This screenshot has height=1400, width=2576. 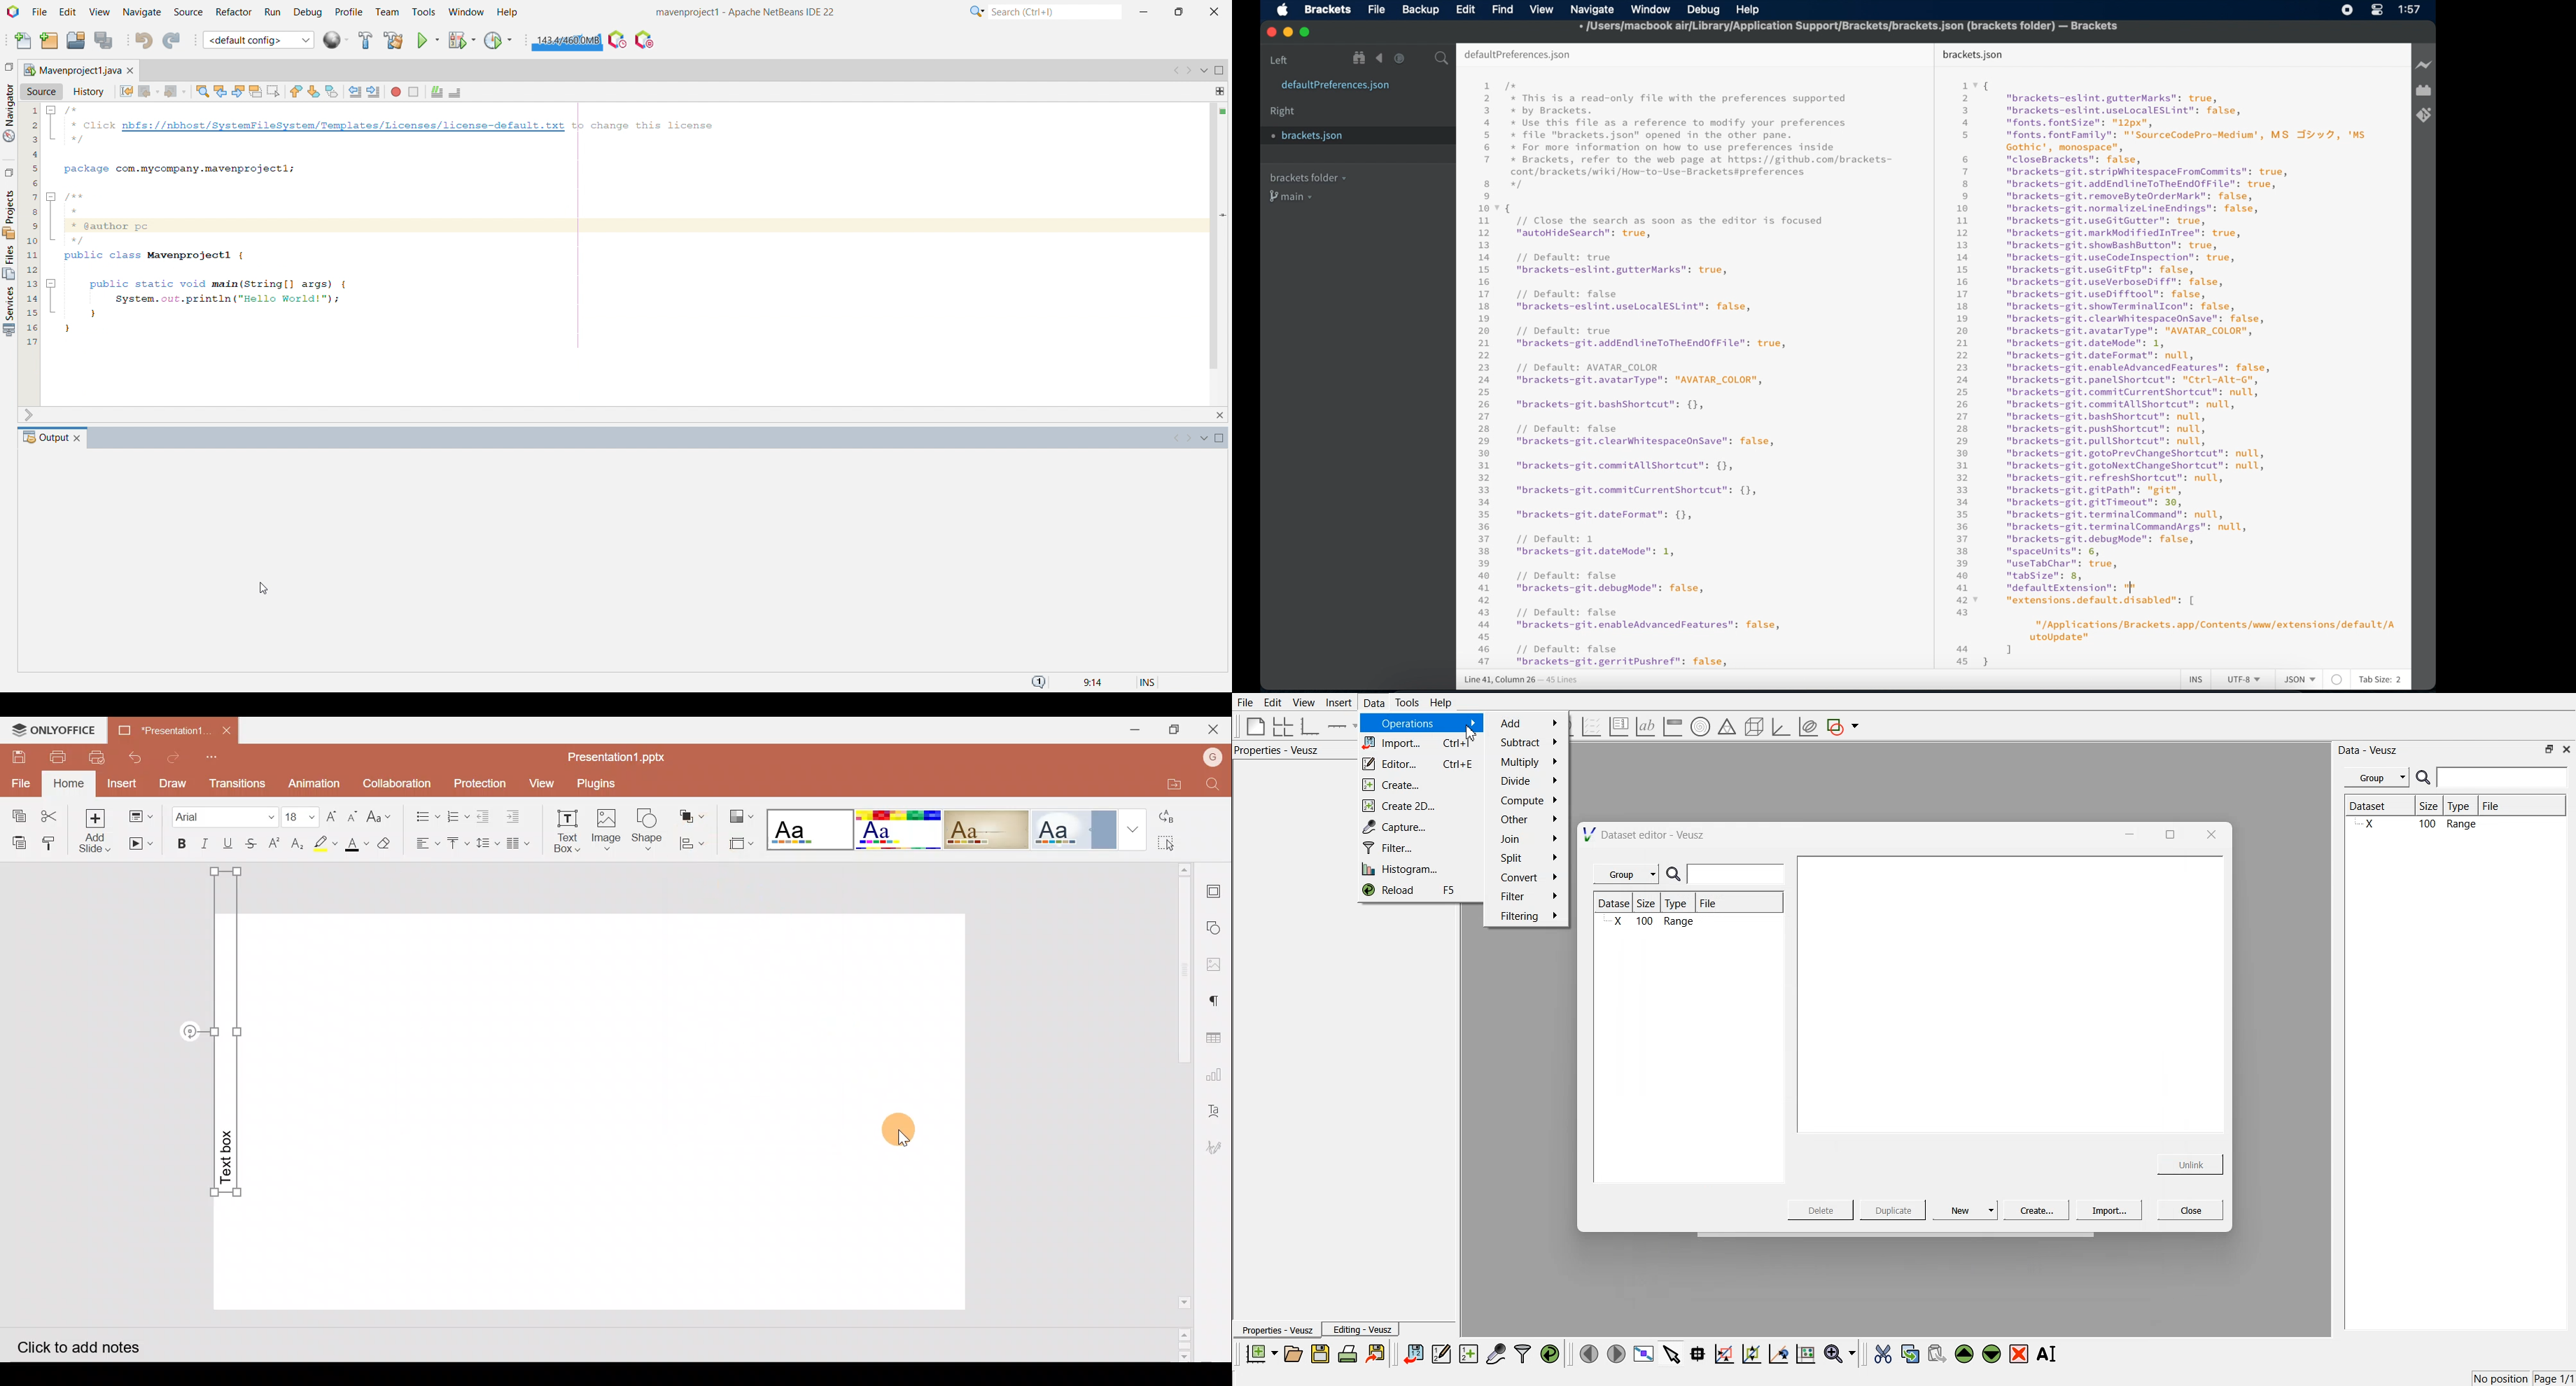 What do you see at coordinates (1217, 889) in the screenshot?
I see `Slide settings` at bounding box center [1217, 889].